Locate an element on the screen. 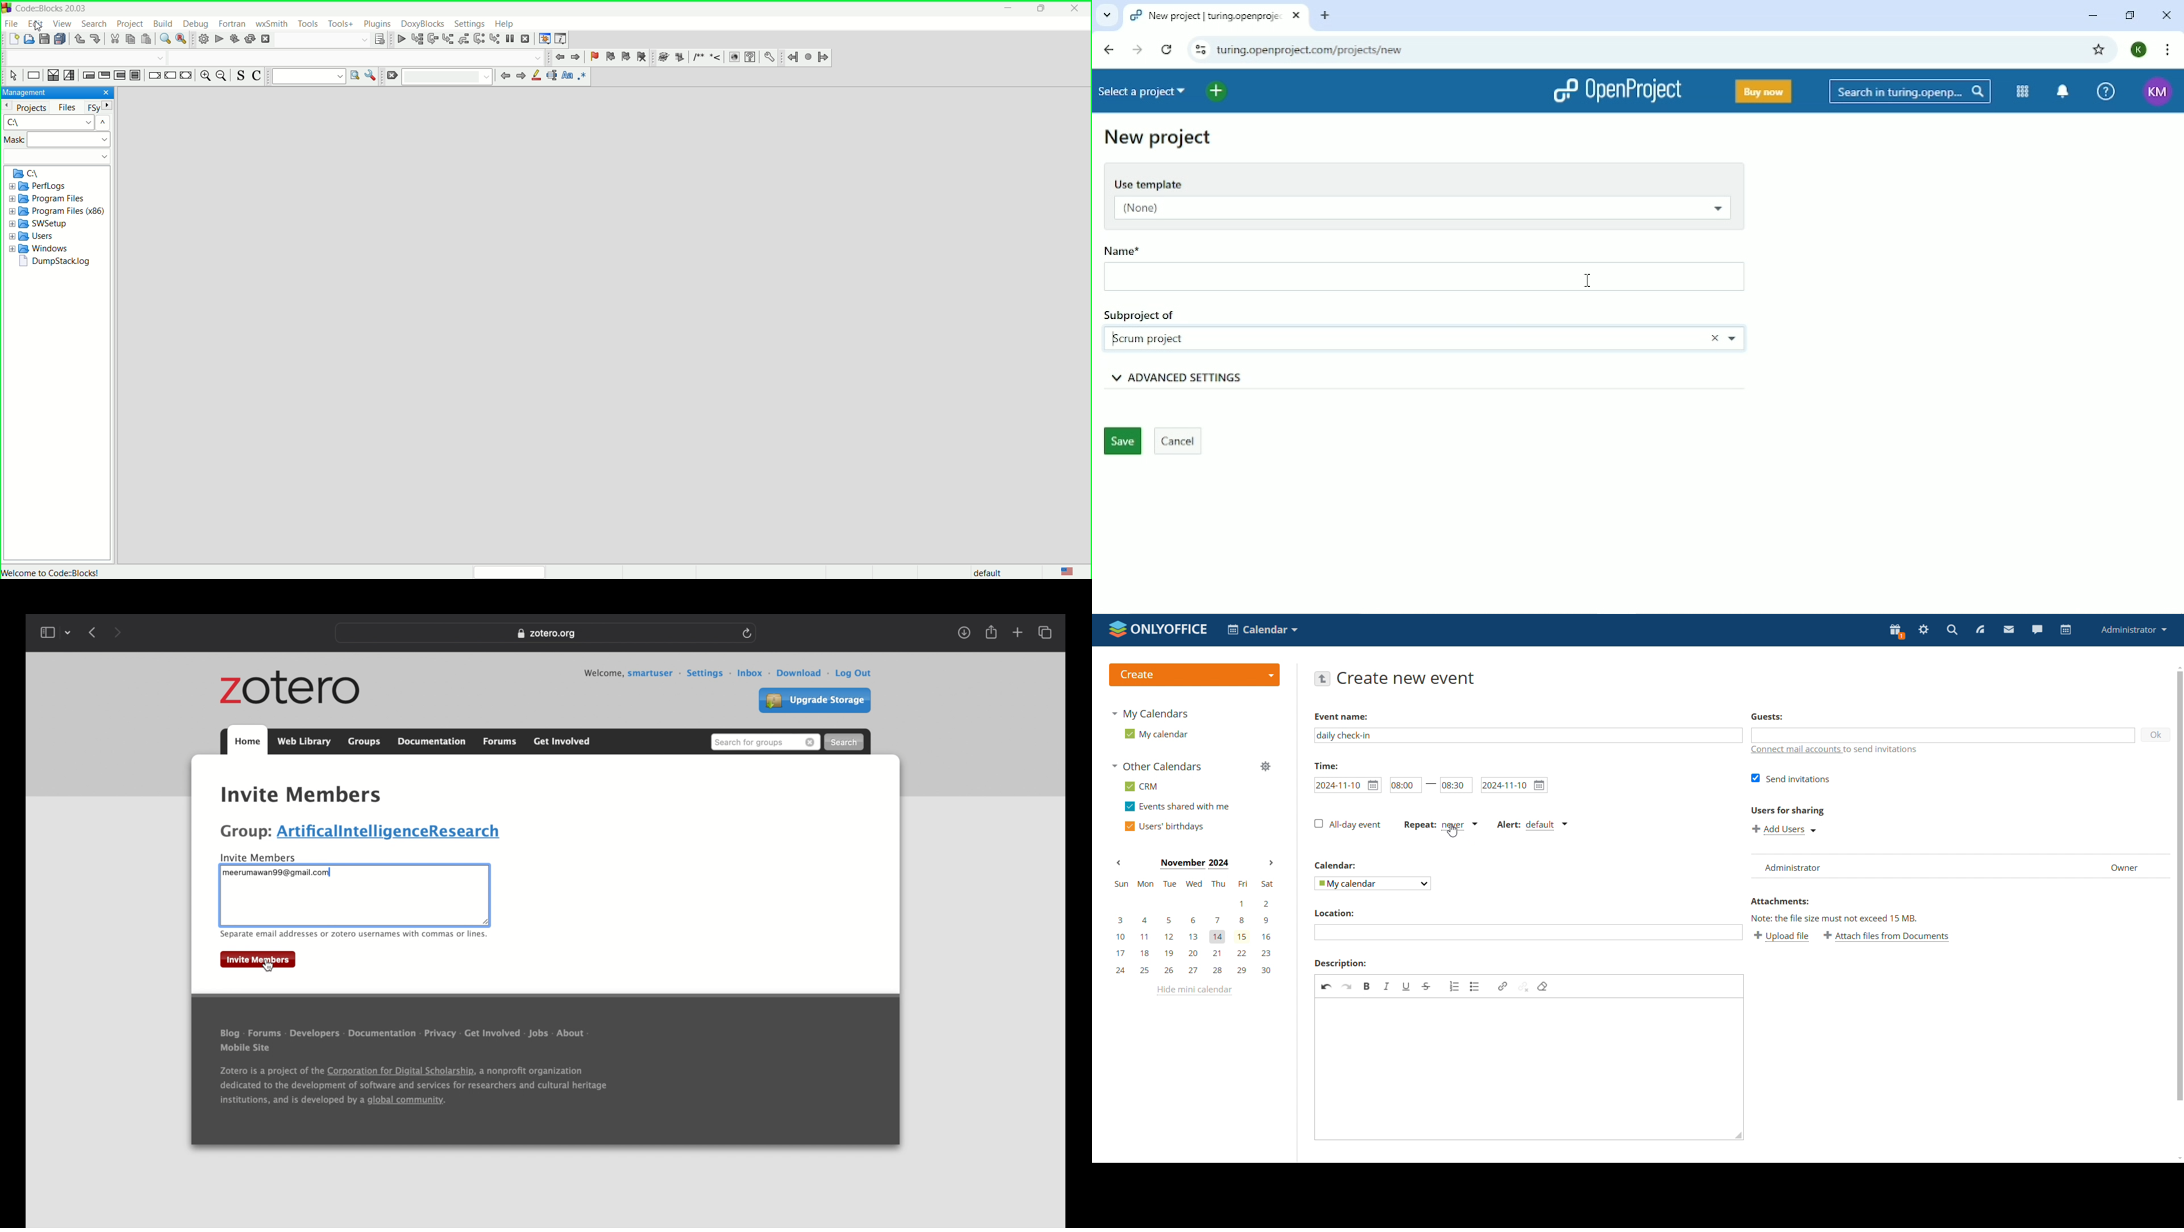 The height and width of the screenshot is (1232, 2184). Scrum project is located at coordinates (1156, 336).